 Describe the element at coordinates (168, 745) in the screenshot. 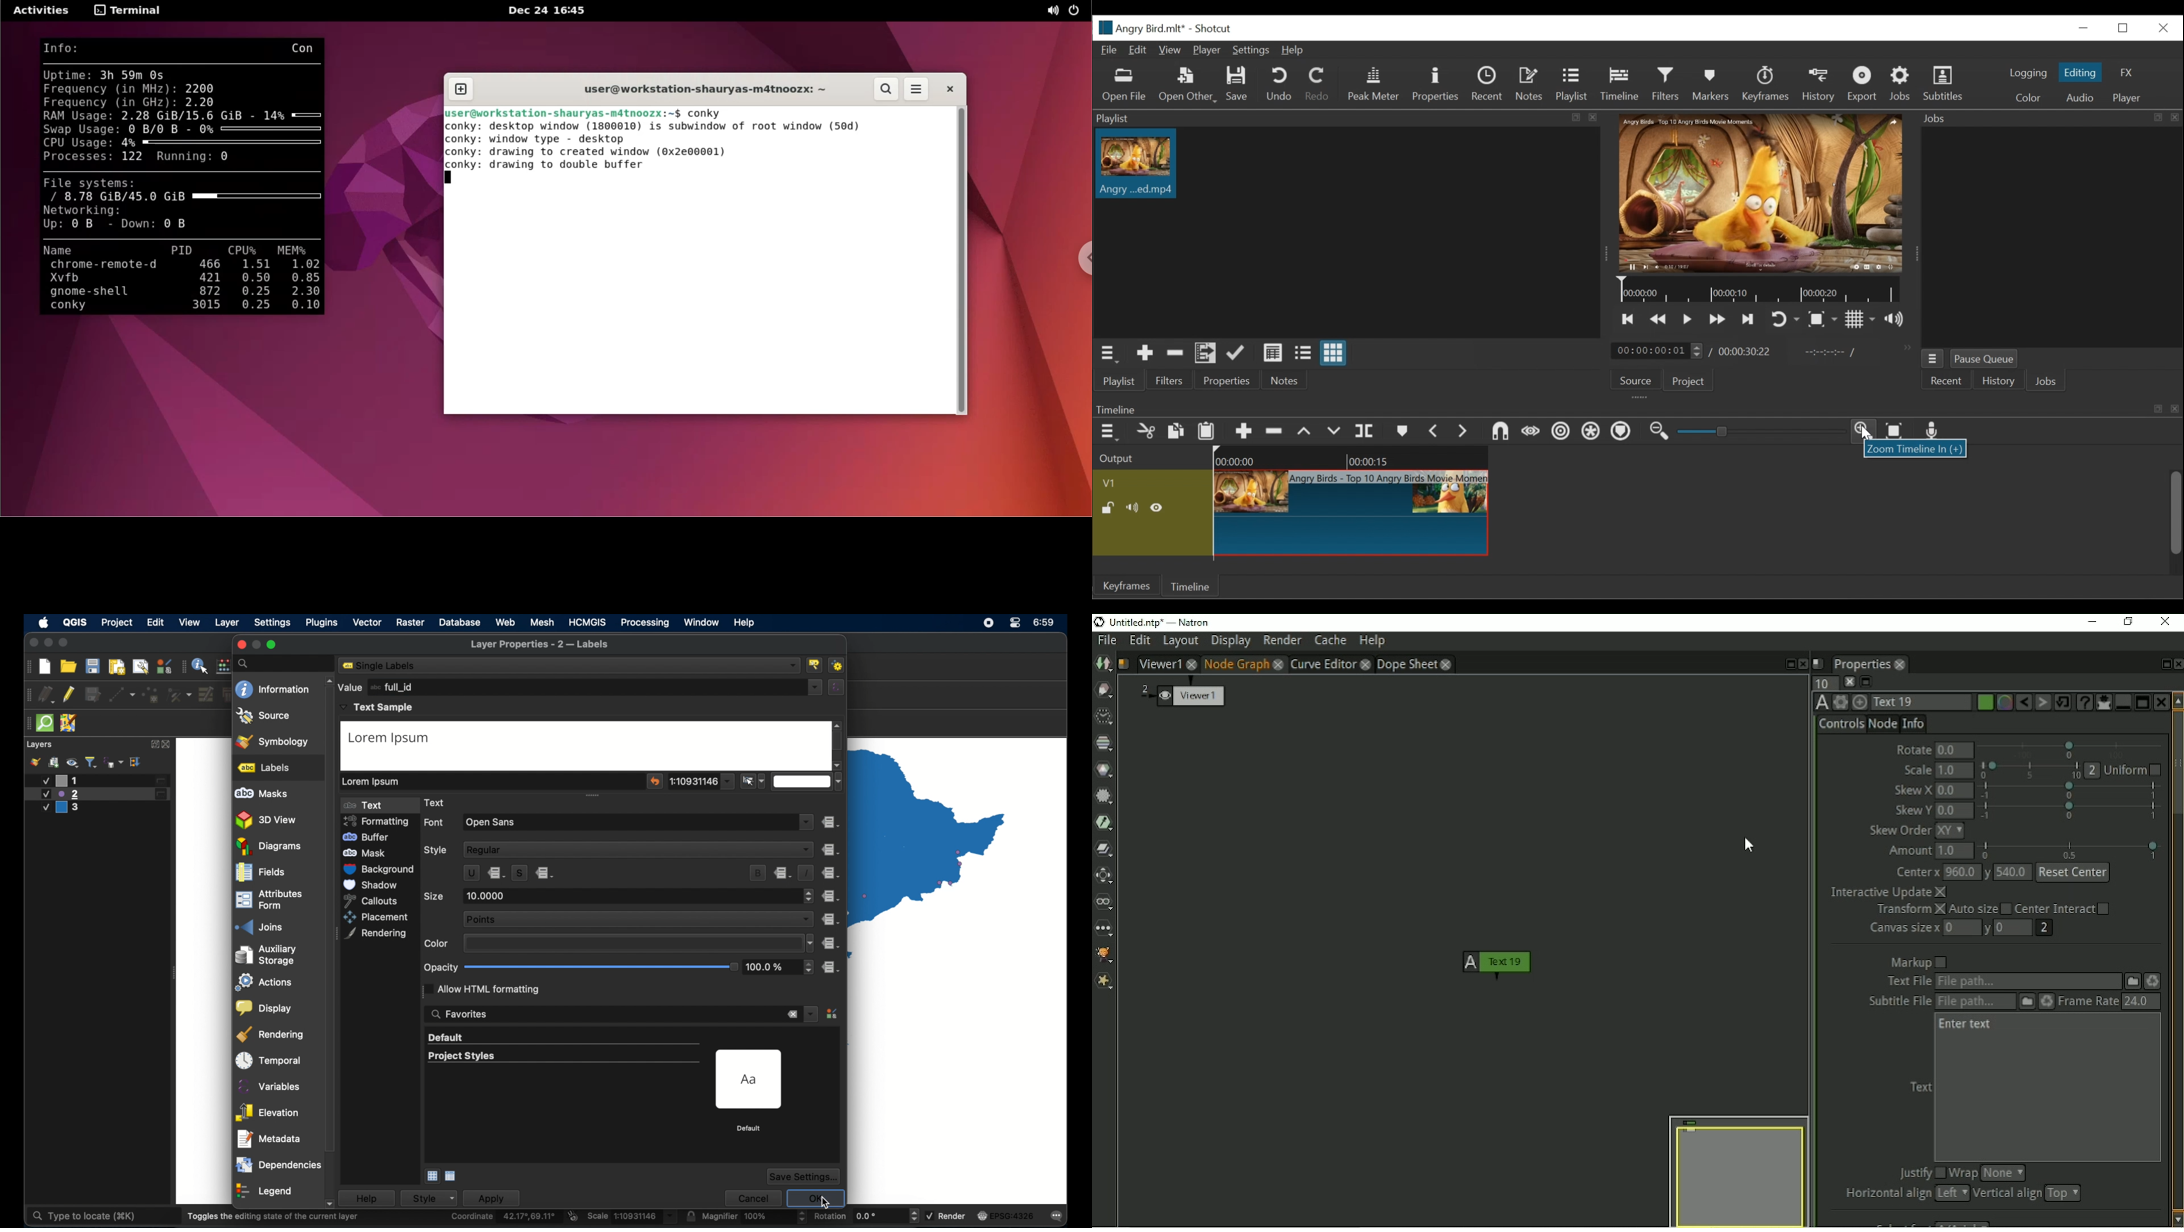

I see `close` at that location.